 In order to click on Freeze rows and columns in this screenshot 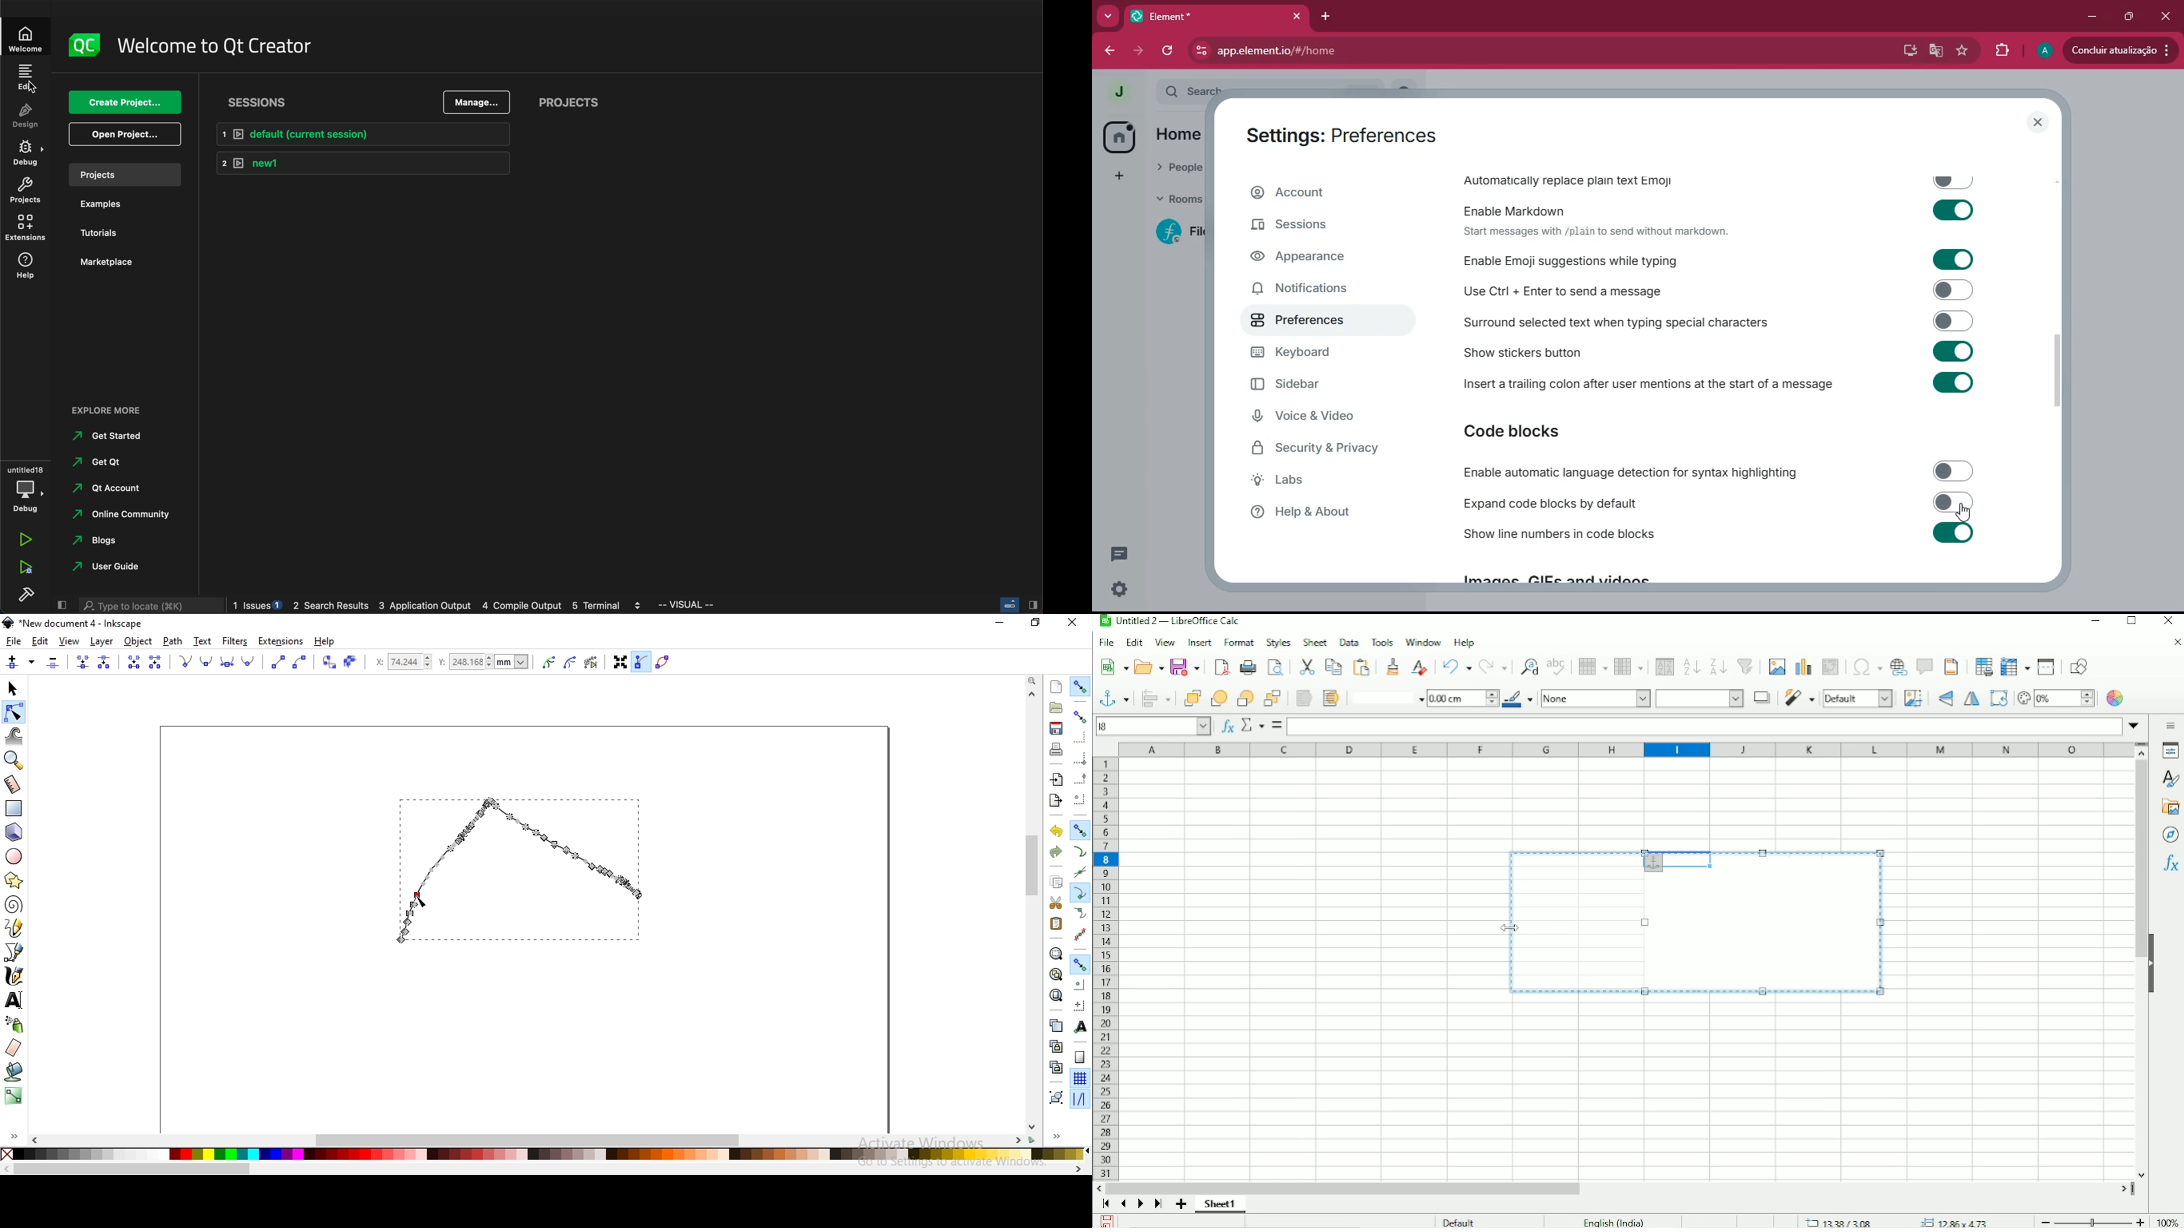, I will do `click(2013, 667)`.